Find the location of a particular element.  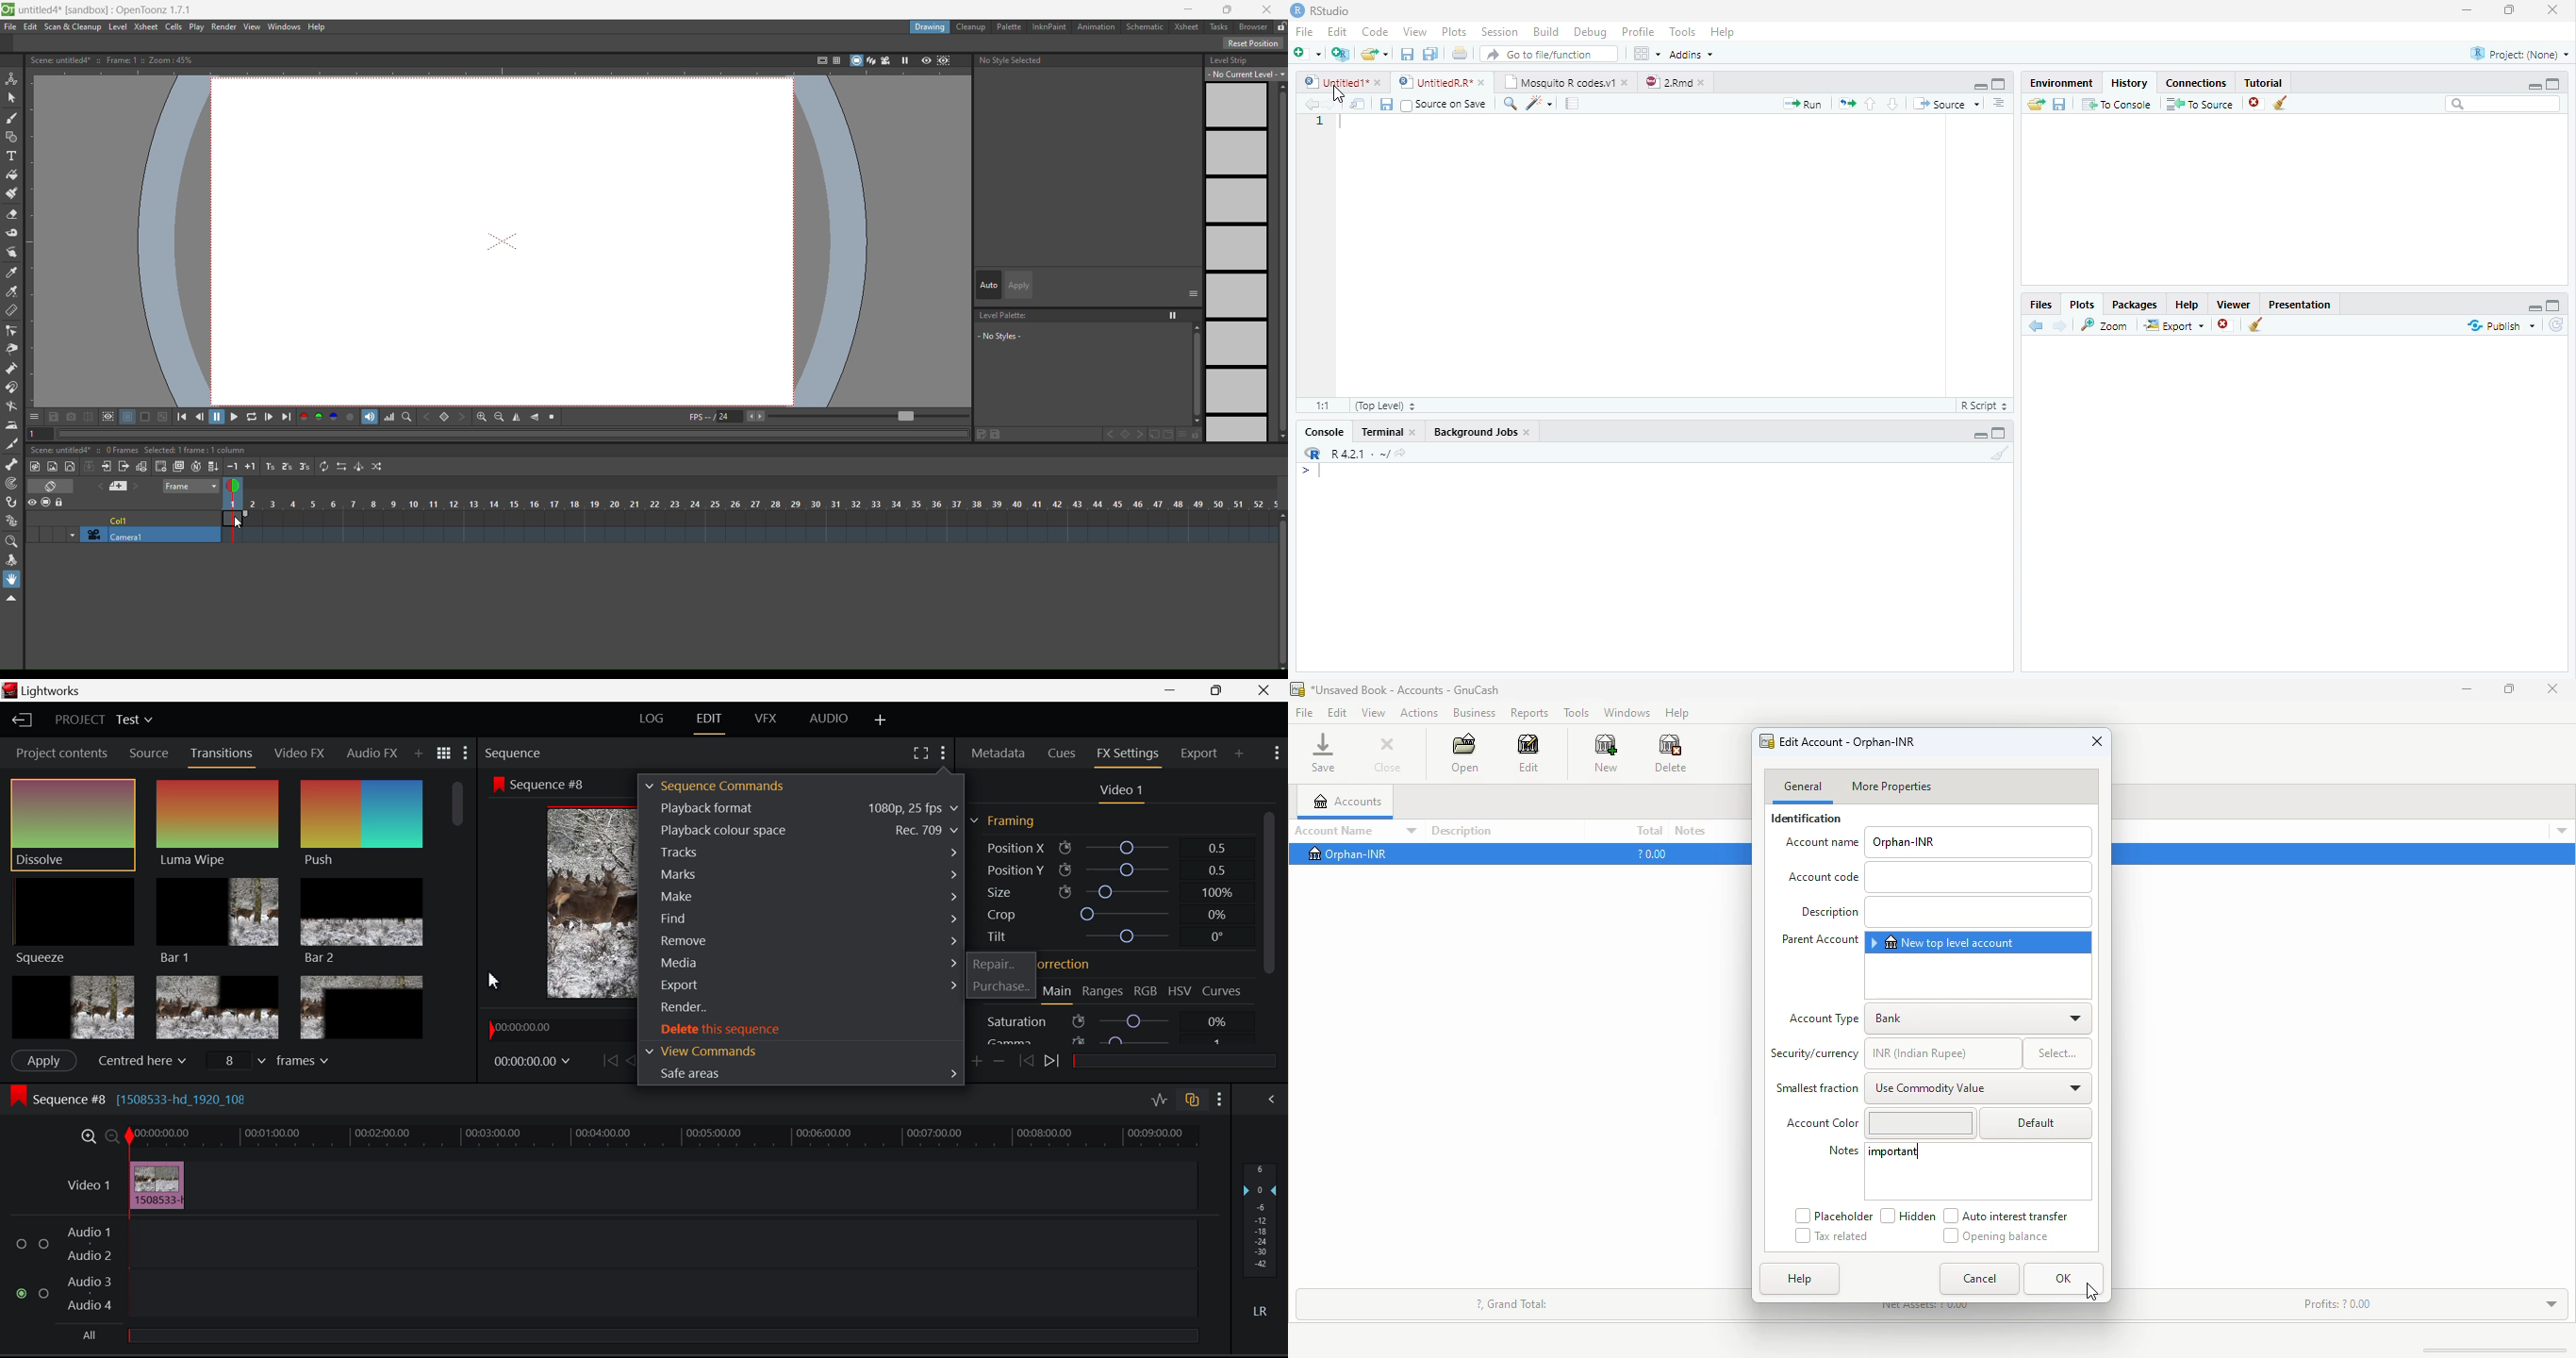

Mouse Cursor is located at coordinates (1341, 94).